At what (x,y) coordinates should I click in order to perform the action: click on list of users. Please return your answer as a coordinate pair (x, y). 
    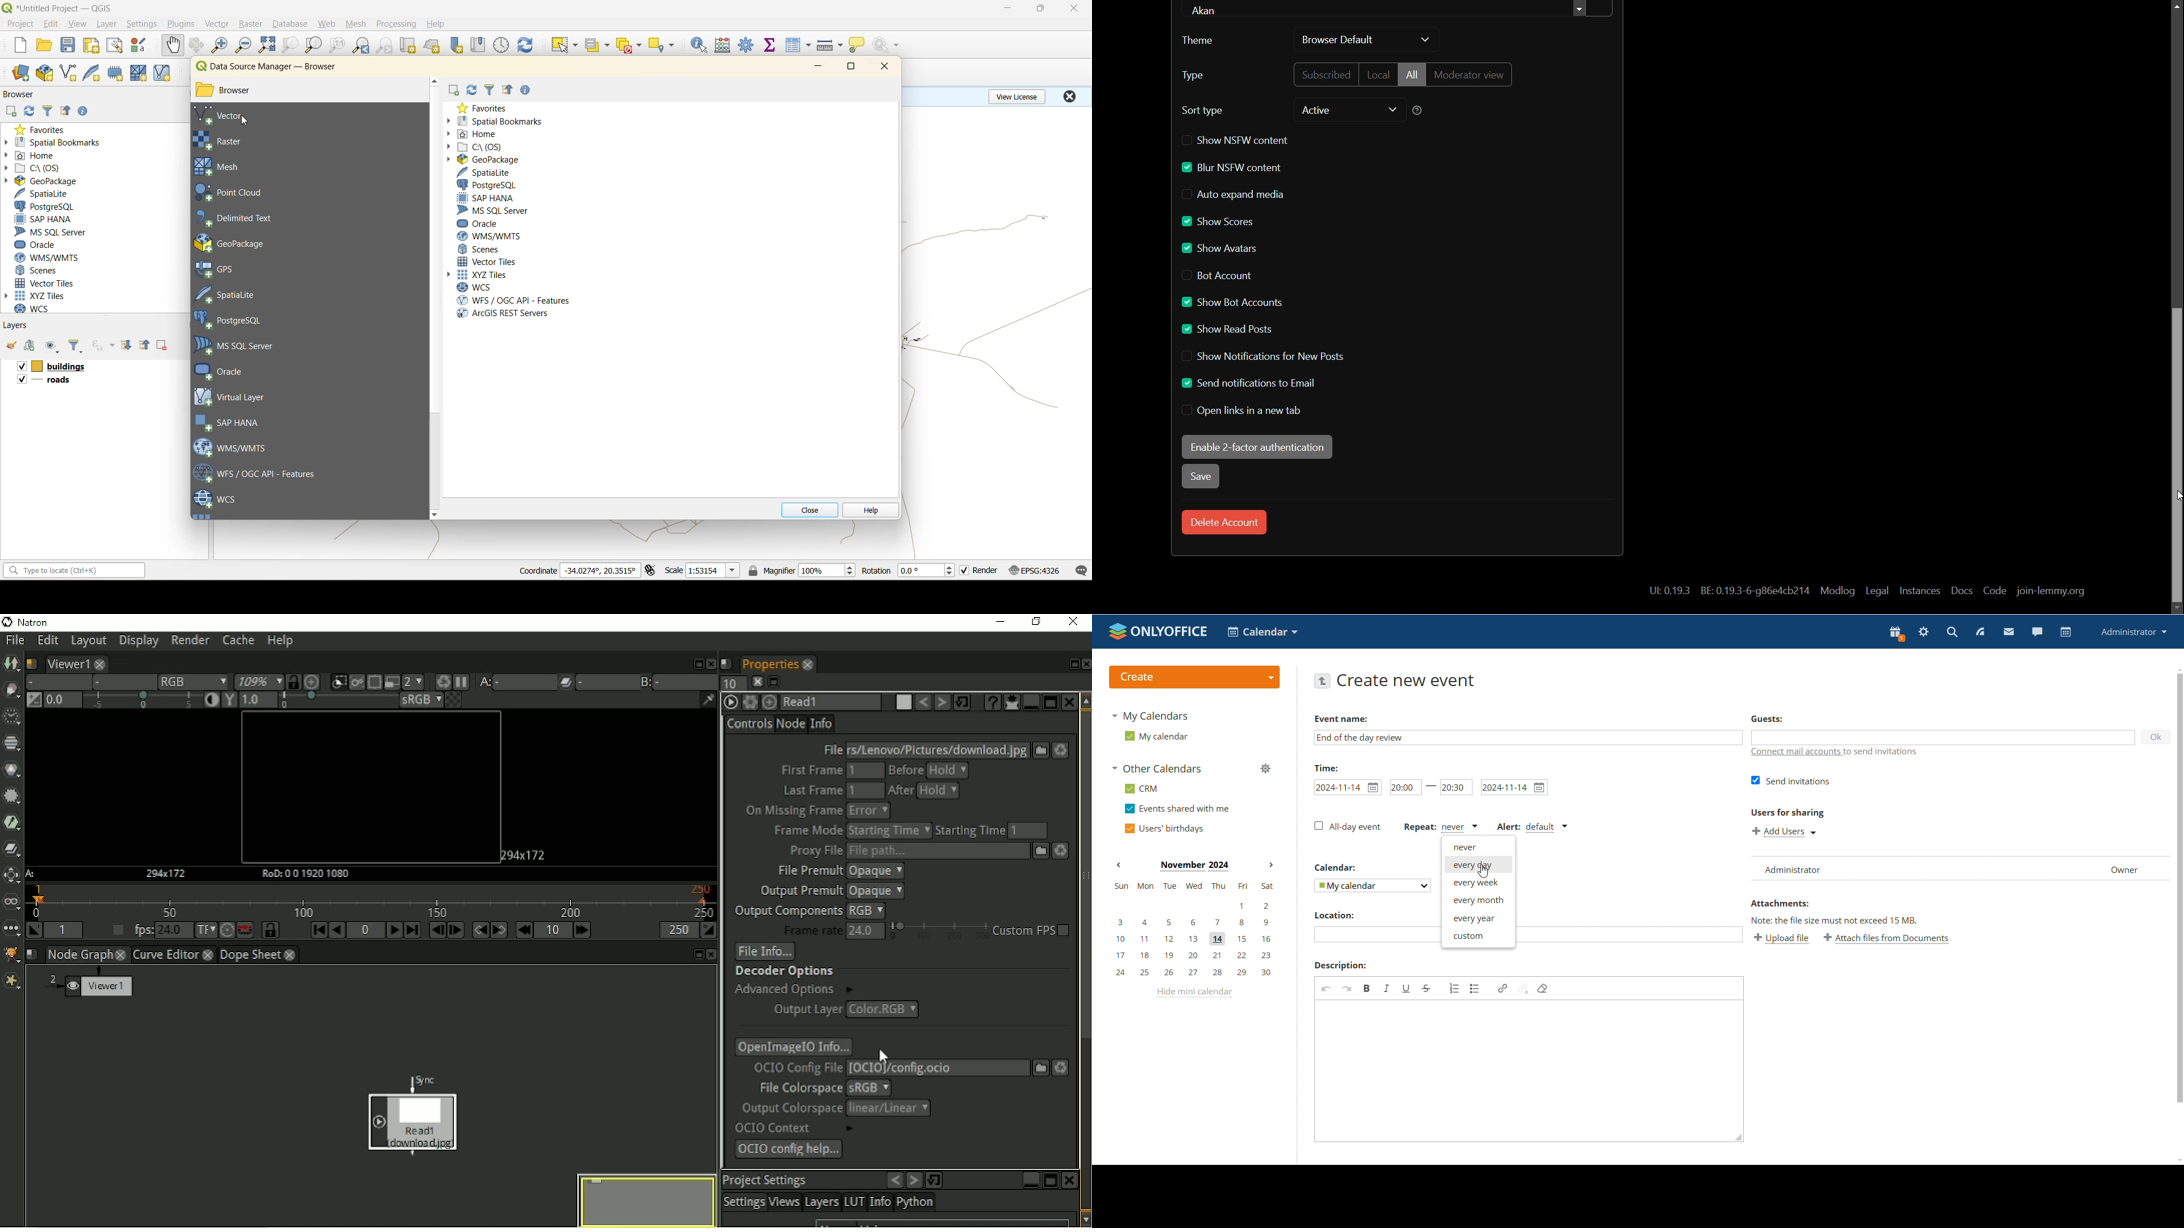
    Looking at the image, I should click on (1920, 869).